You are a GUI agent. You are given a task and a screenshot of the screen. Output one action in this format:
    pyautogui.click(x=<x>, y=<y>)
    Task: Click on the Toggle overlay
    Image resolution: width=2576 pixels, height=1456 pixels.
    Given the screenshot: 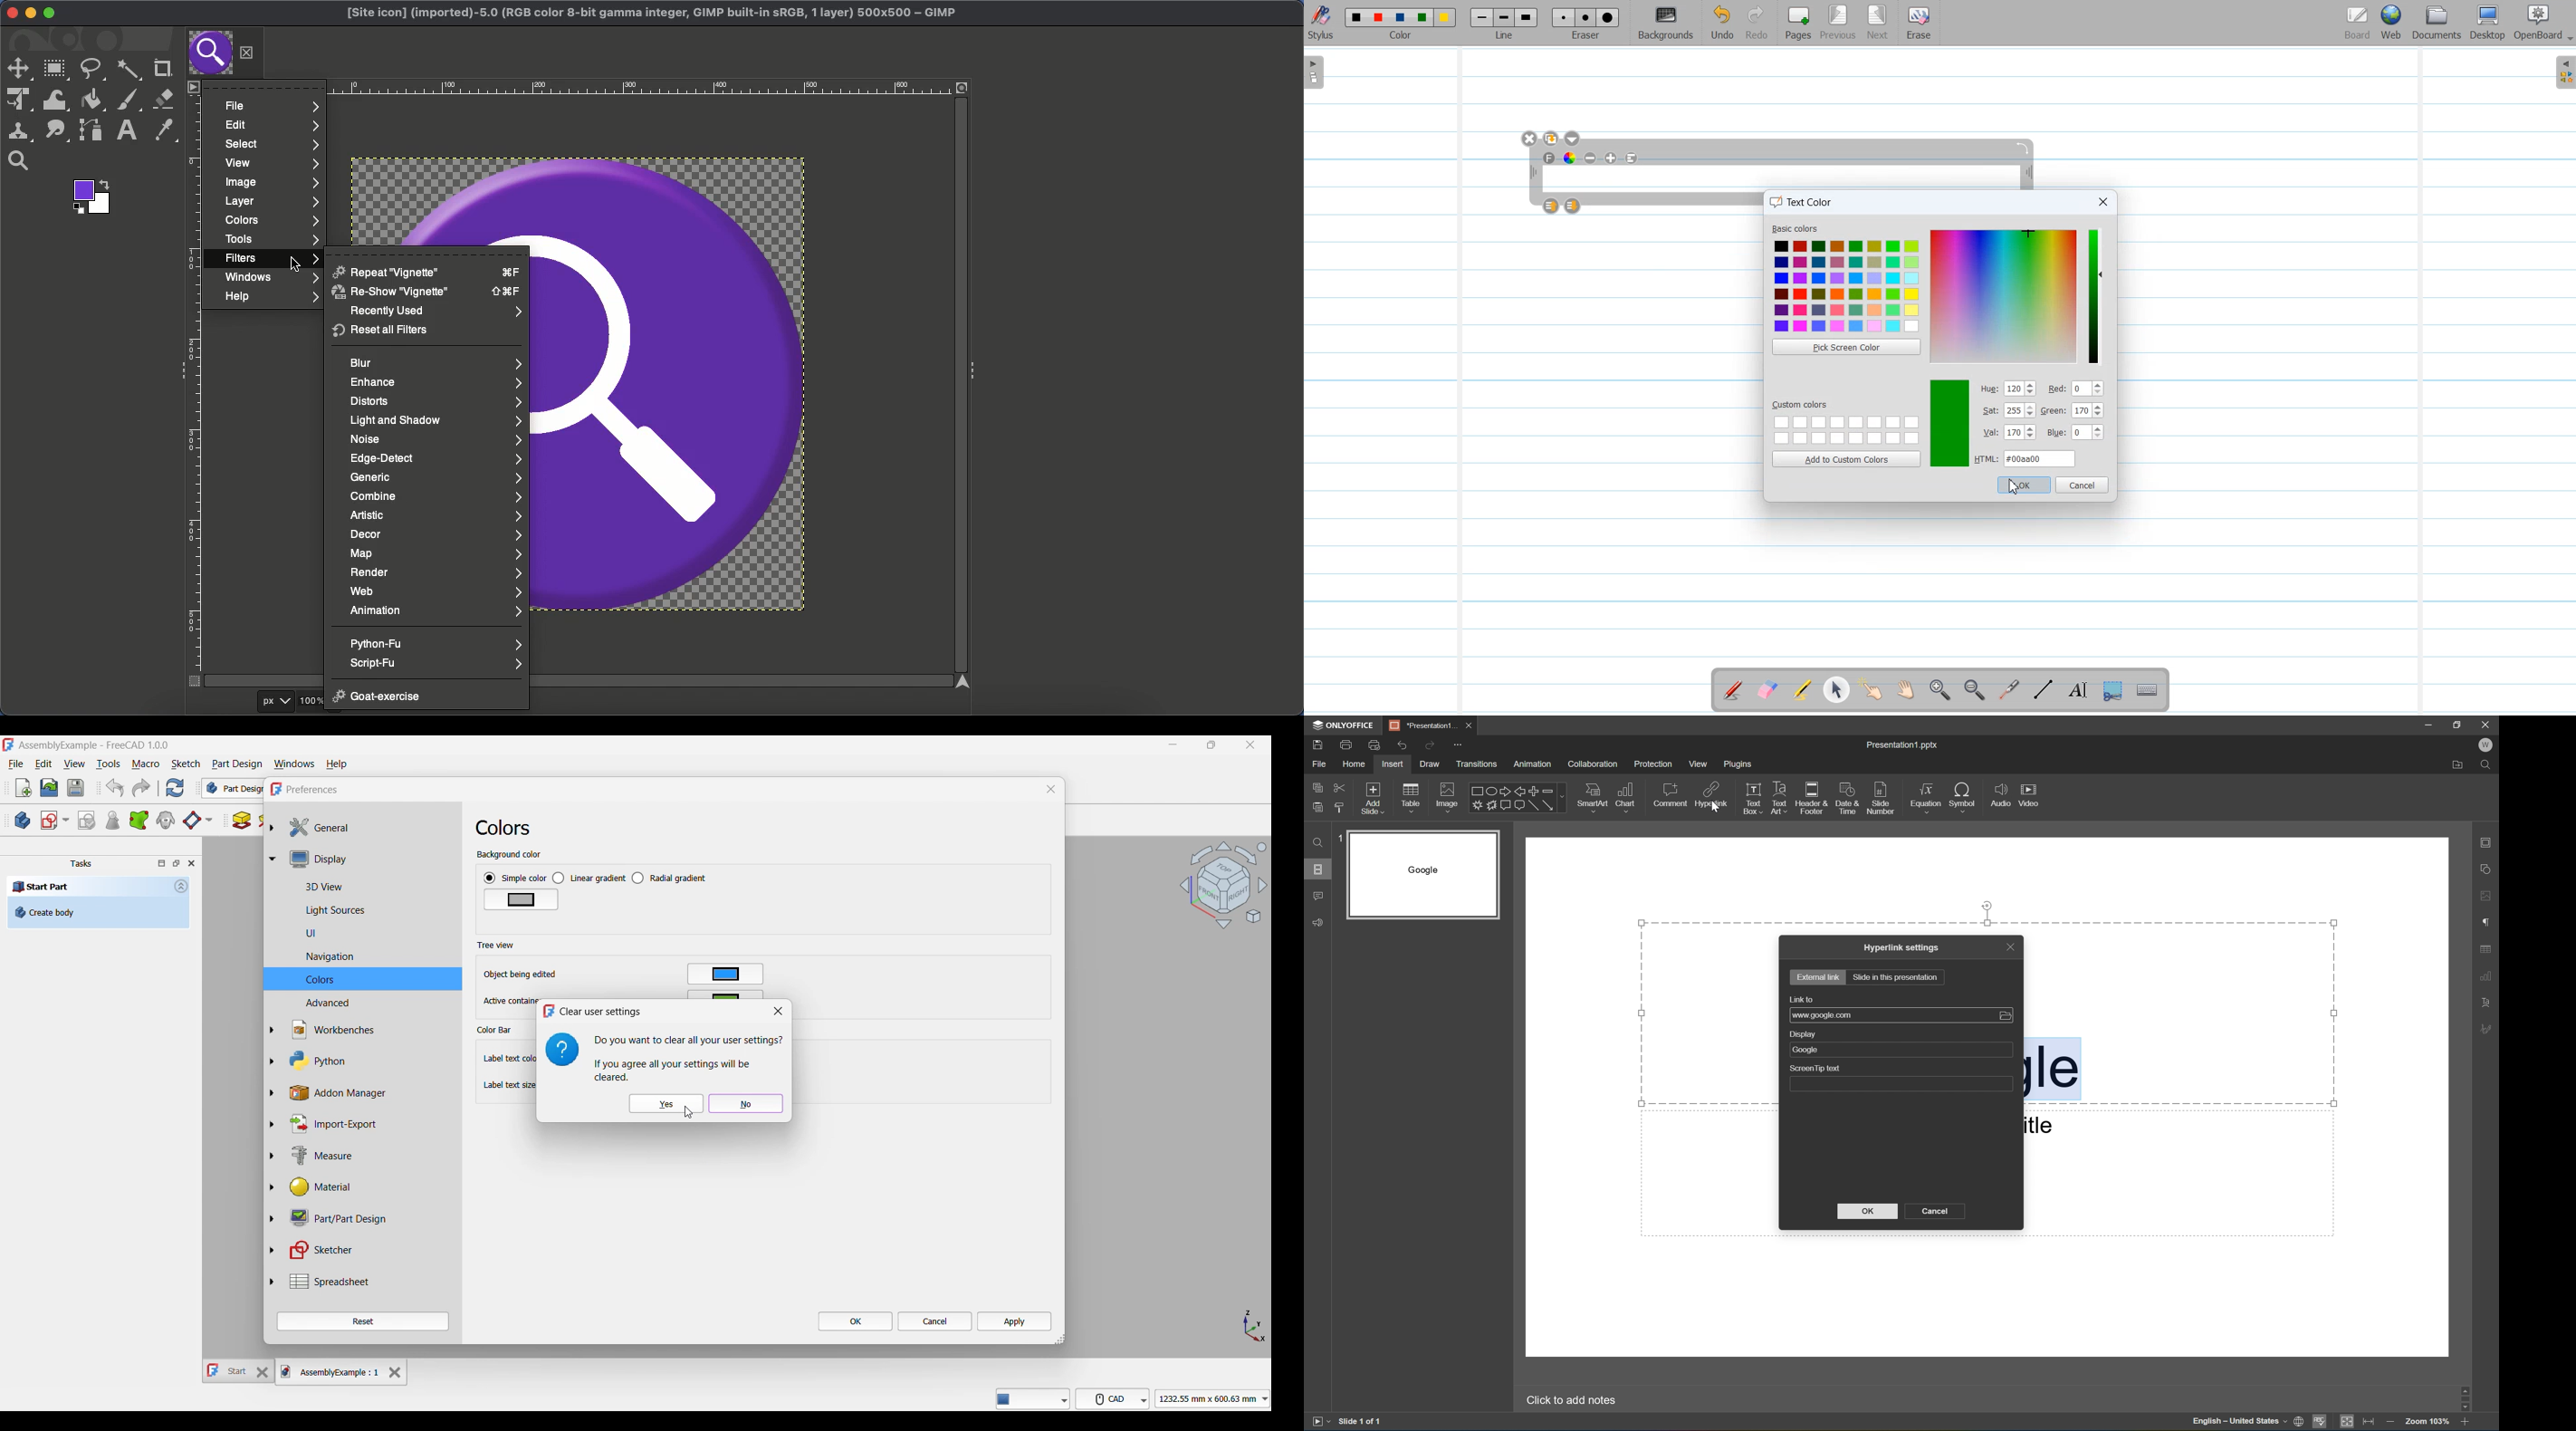 What is the action you would take?
    pyautogui.click(x=162, y=863)
    